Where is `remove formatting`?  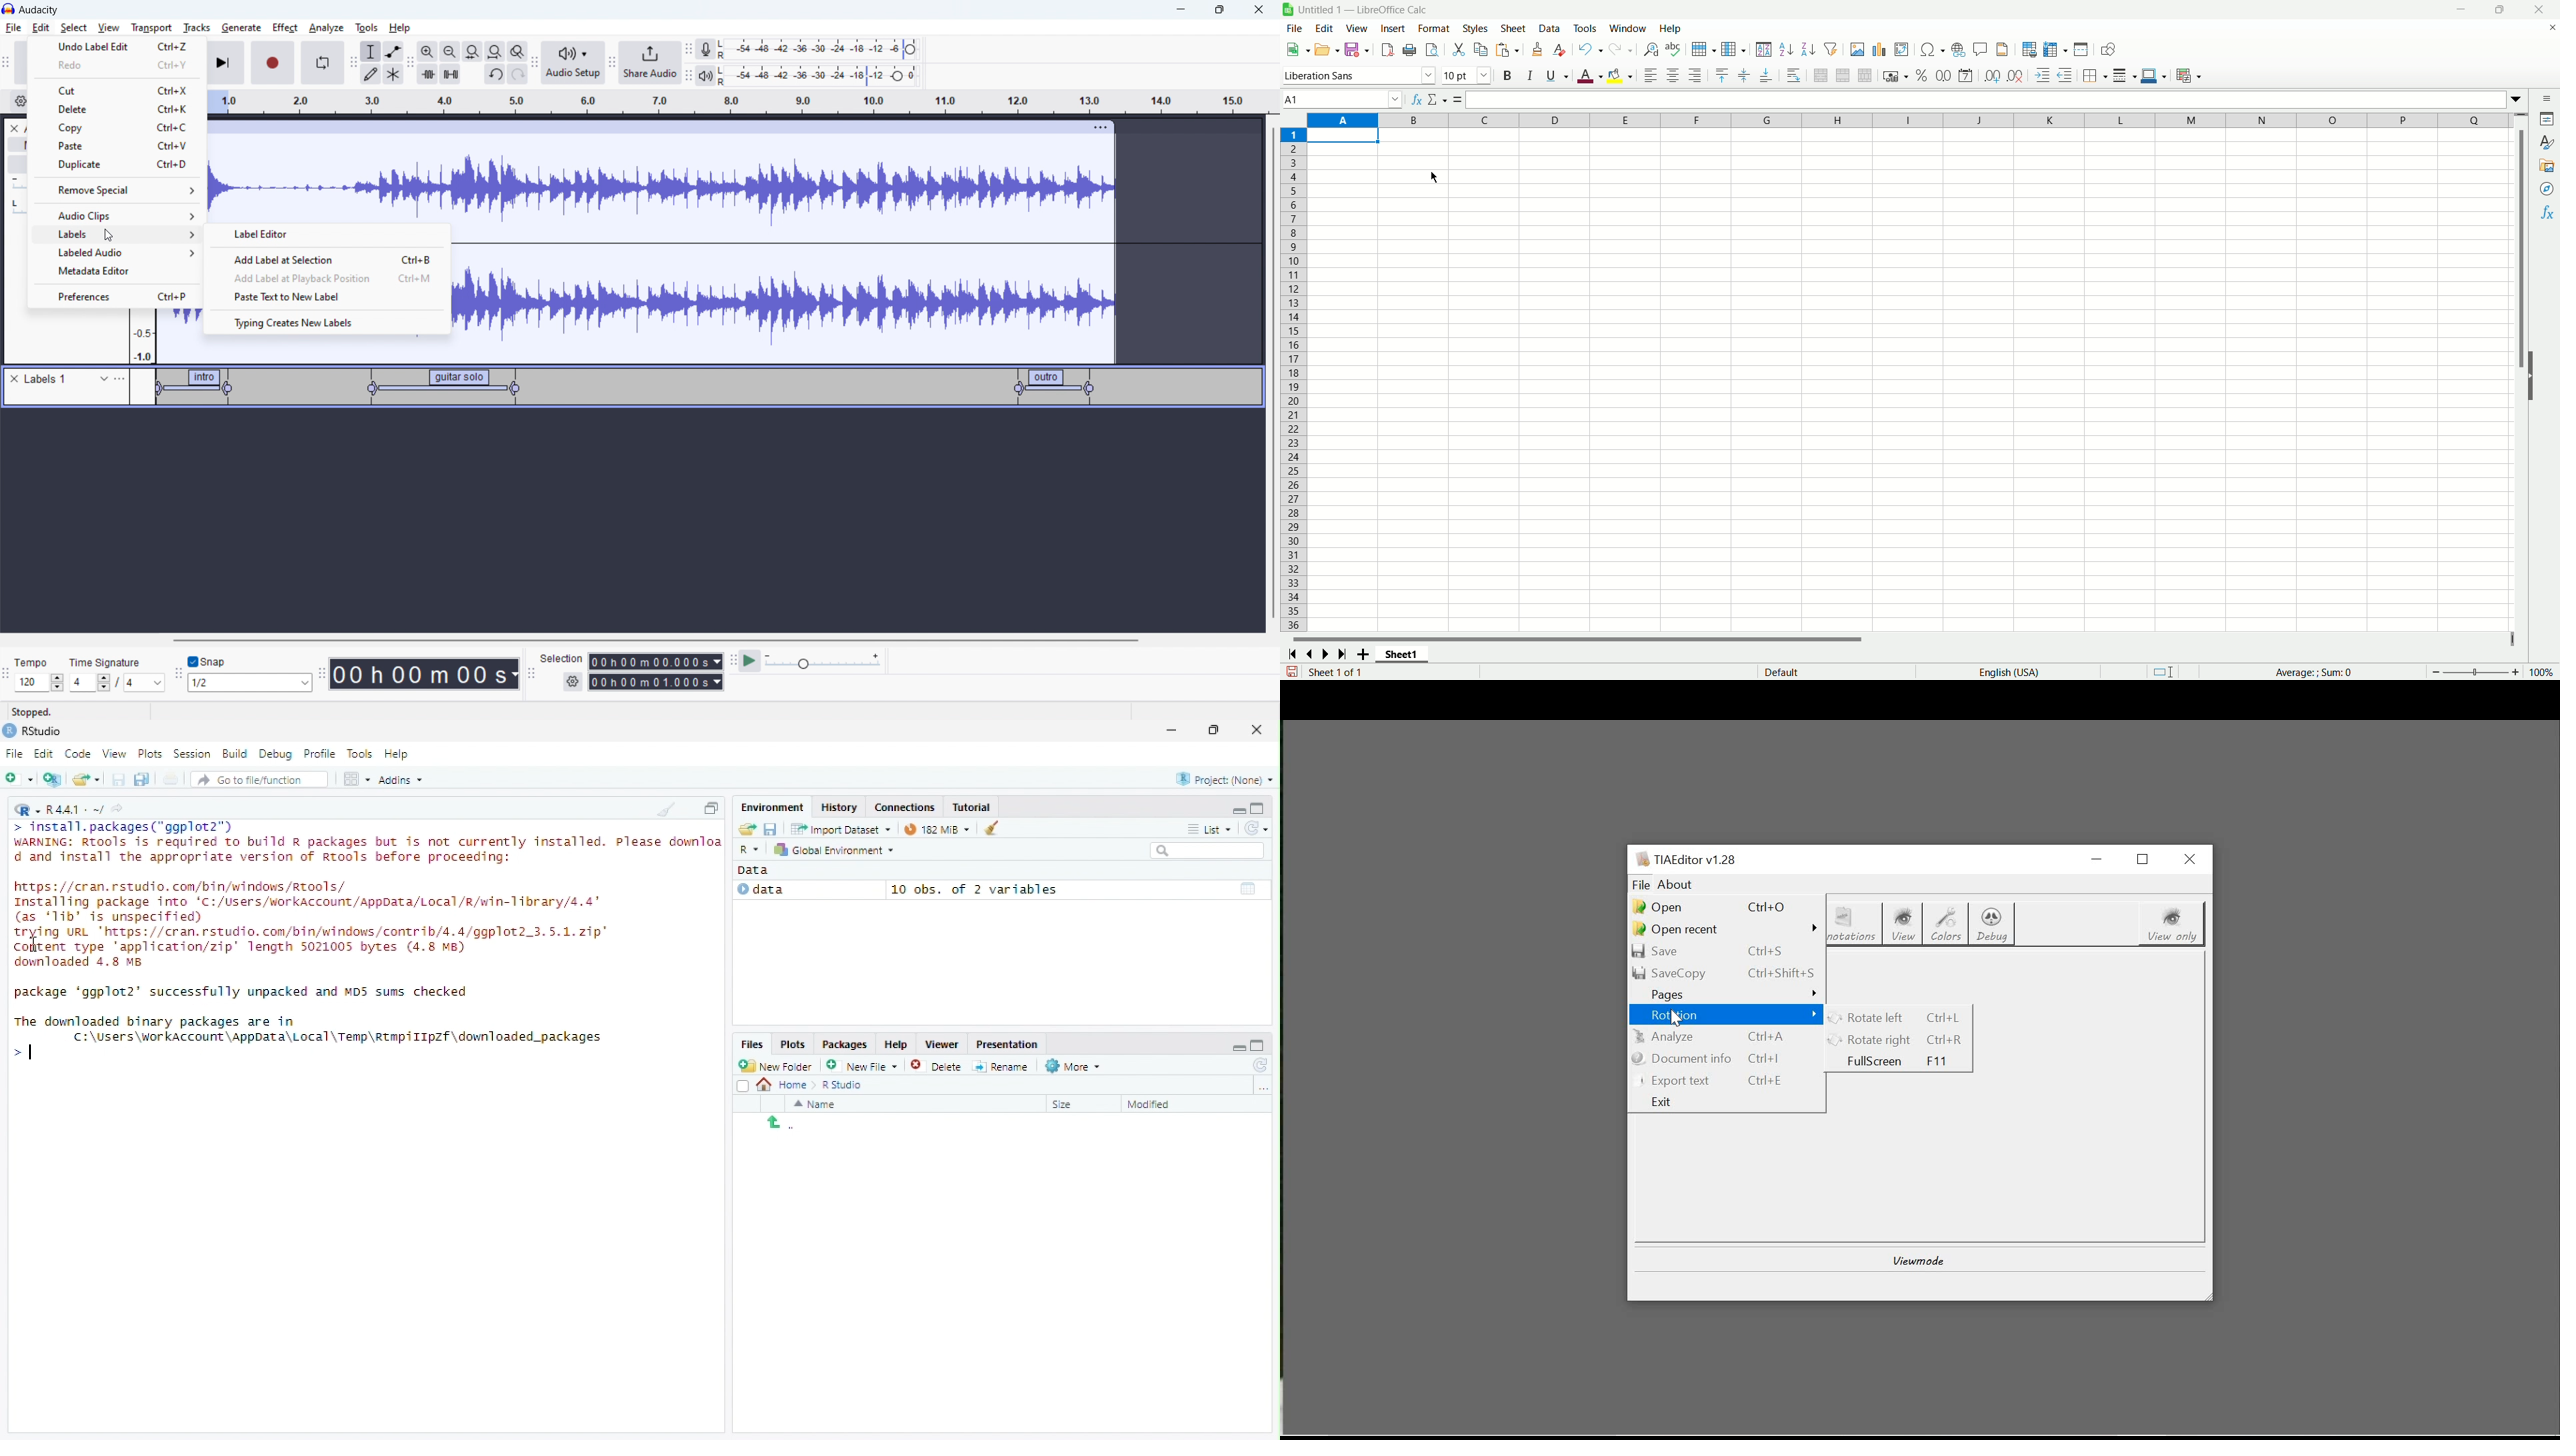 remove formatting is located at coordinates (1562, 50).